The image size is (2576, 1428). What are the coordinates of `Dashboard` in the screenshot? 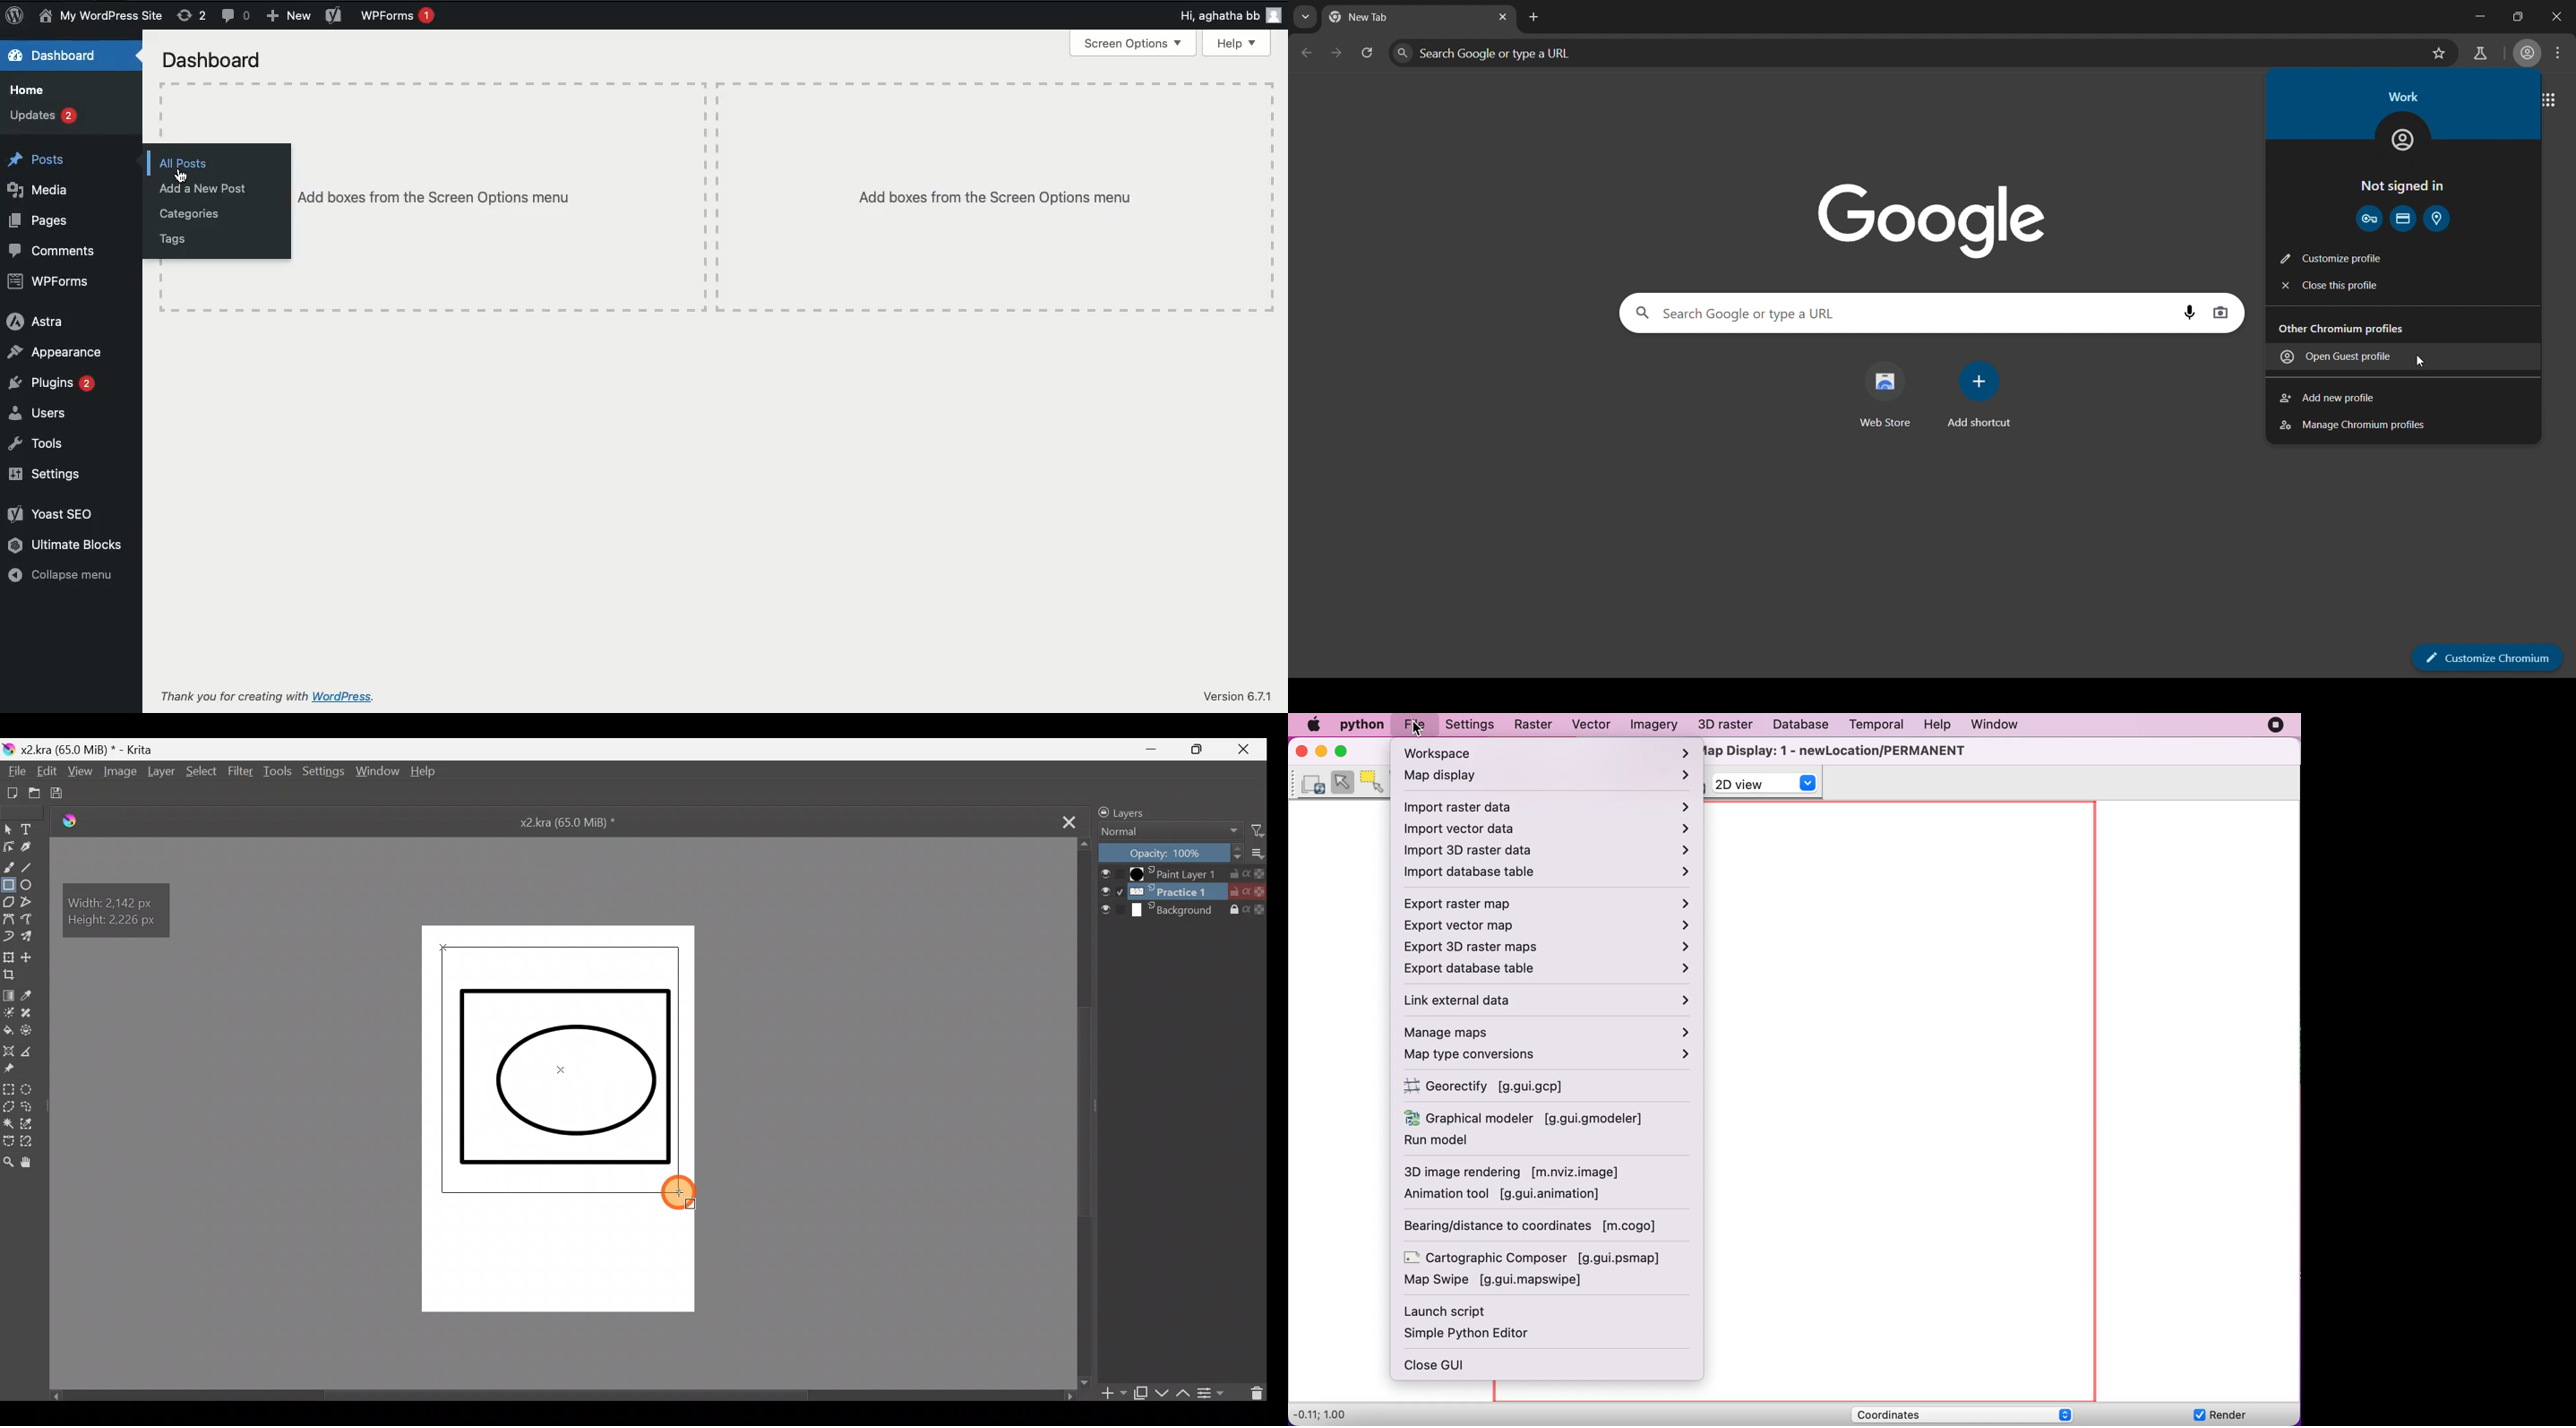 It's located at (61, 56).